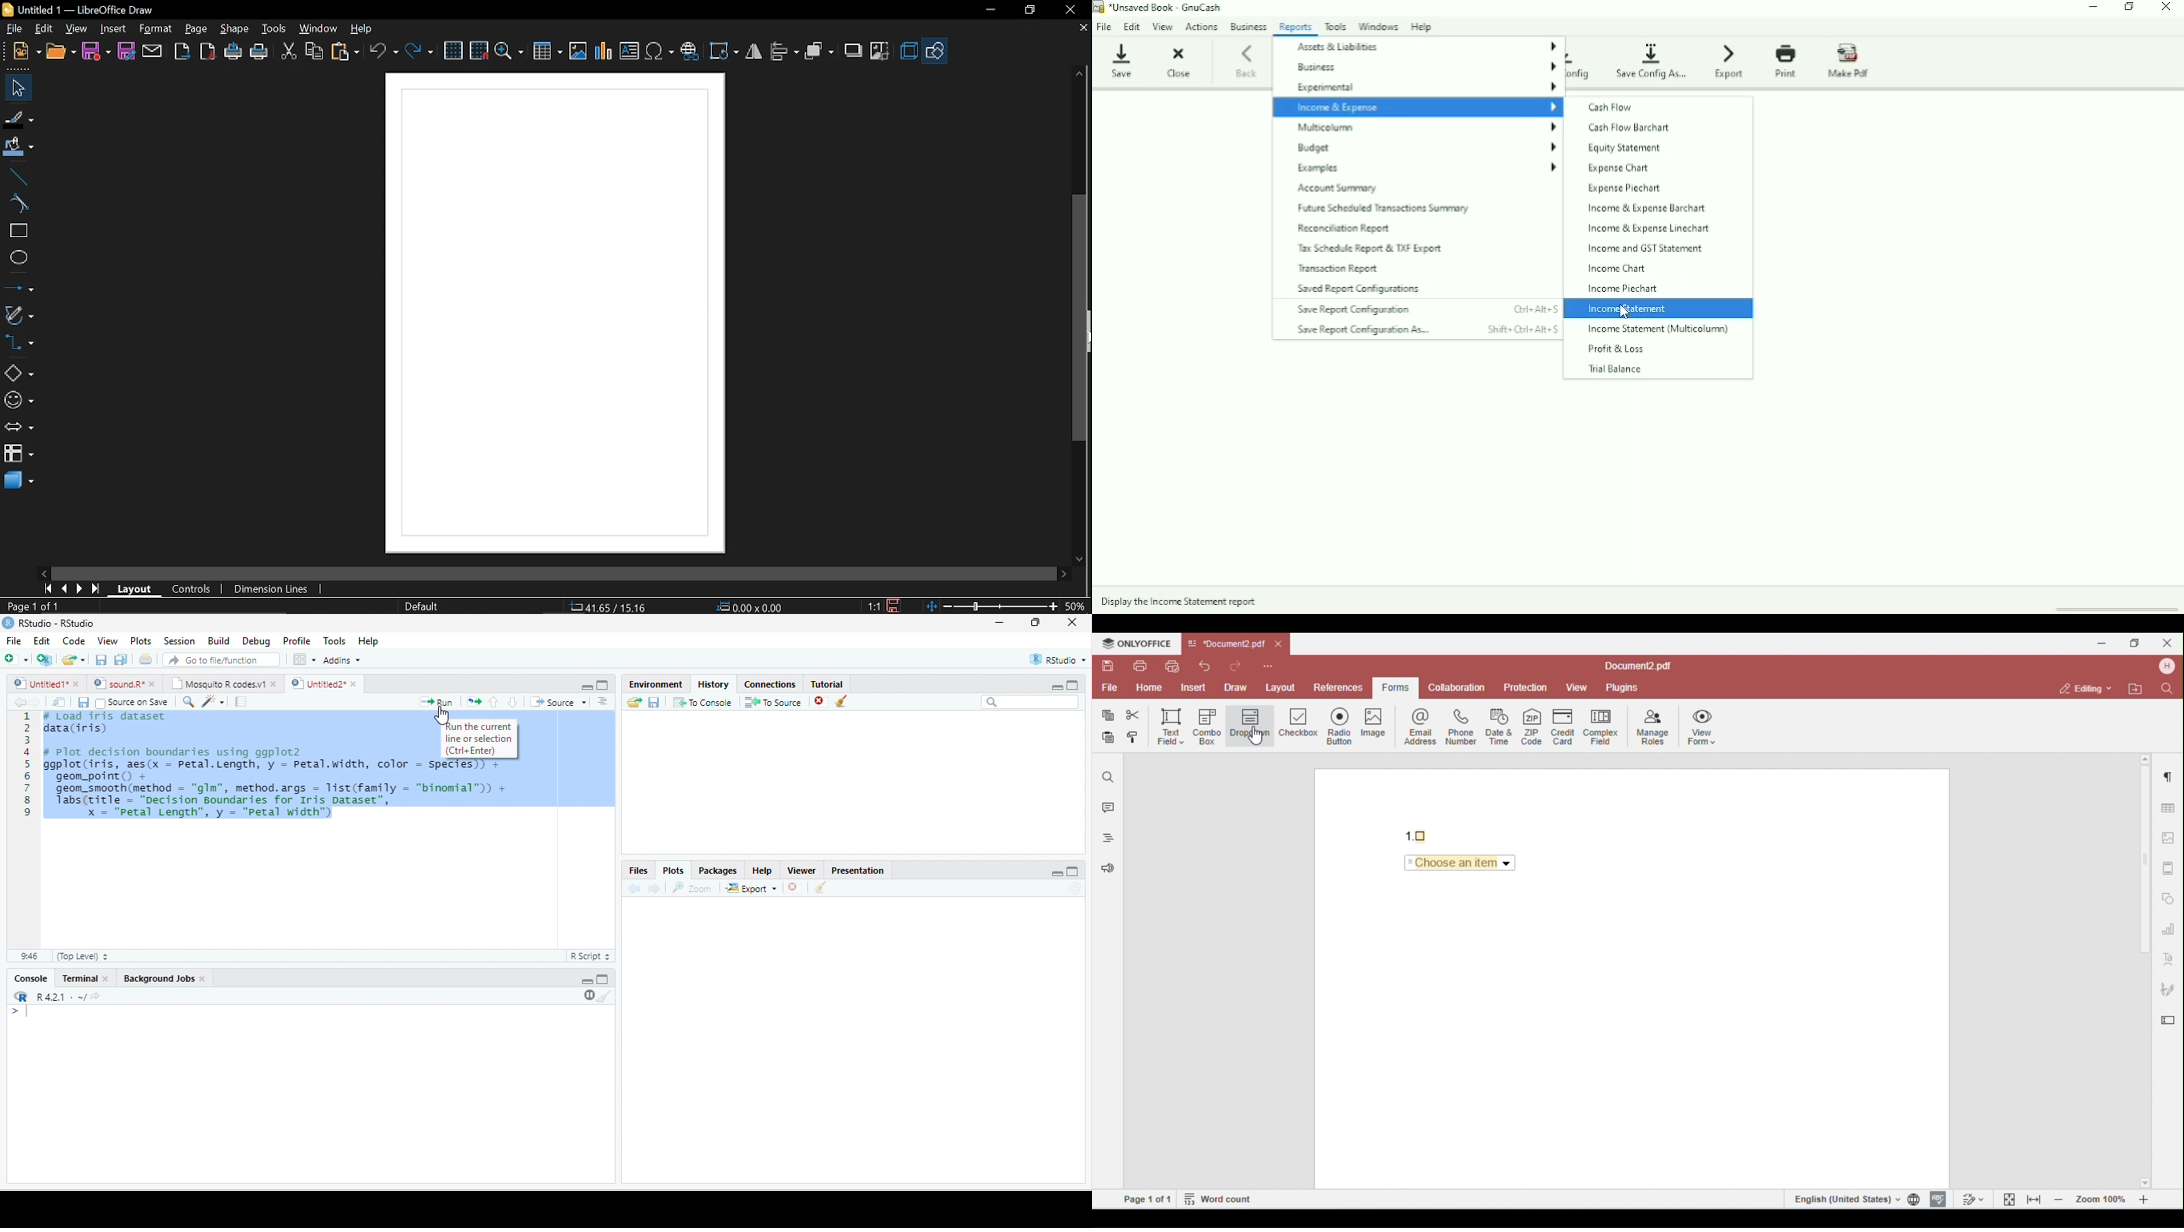 Image resolution: width=2184 pixels, height=1232 pixels. Describe the element at coordinates (18, 345) in the screenshot. I see `connectors` at that location.